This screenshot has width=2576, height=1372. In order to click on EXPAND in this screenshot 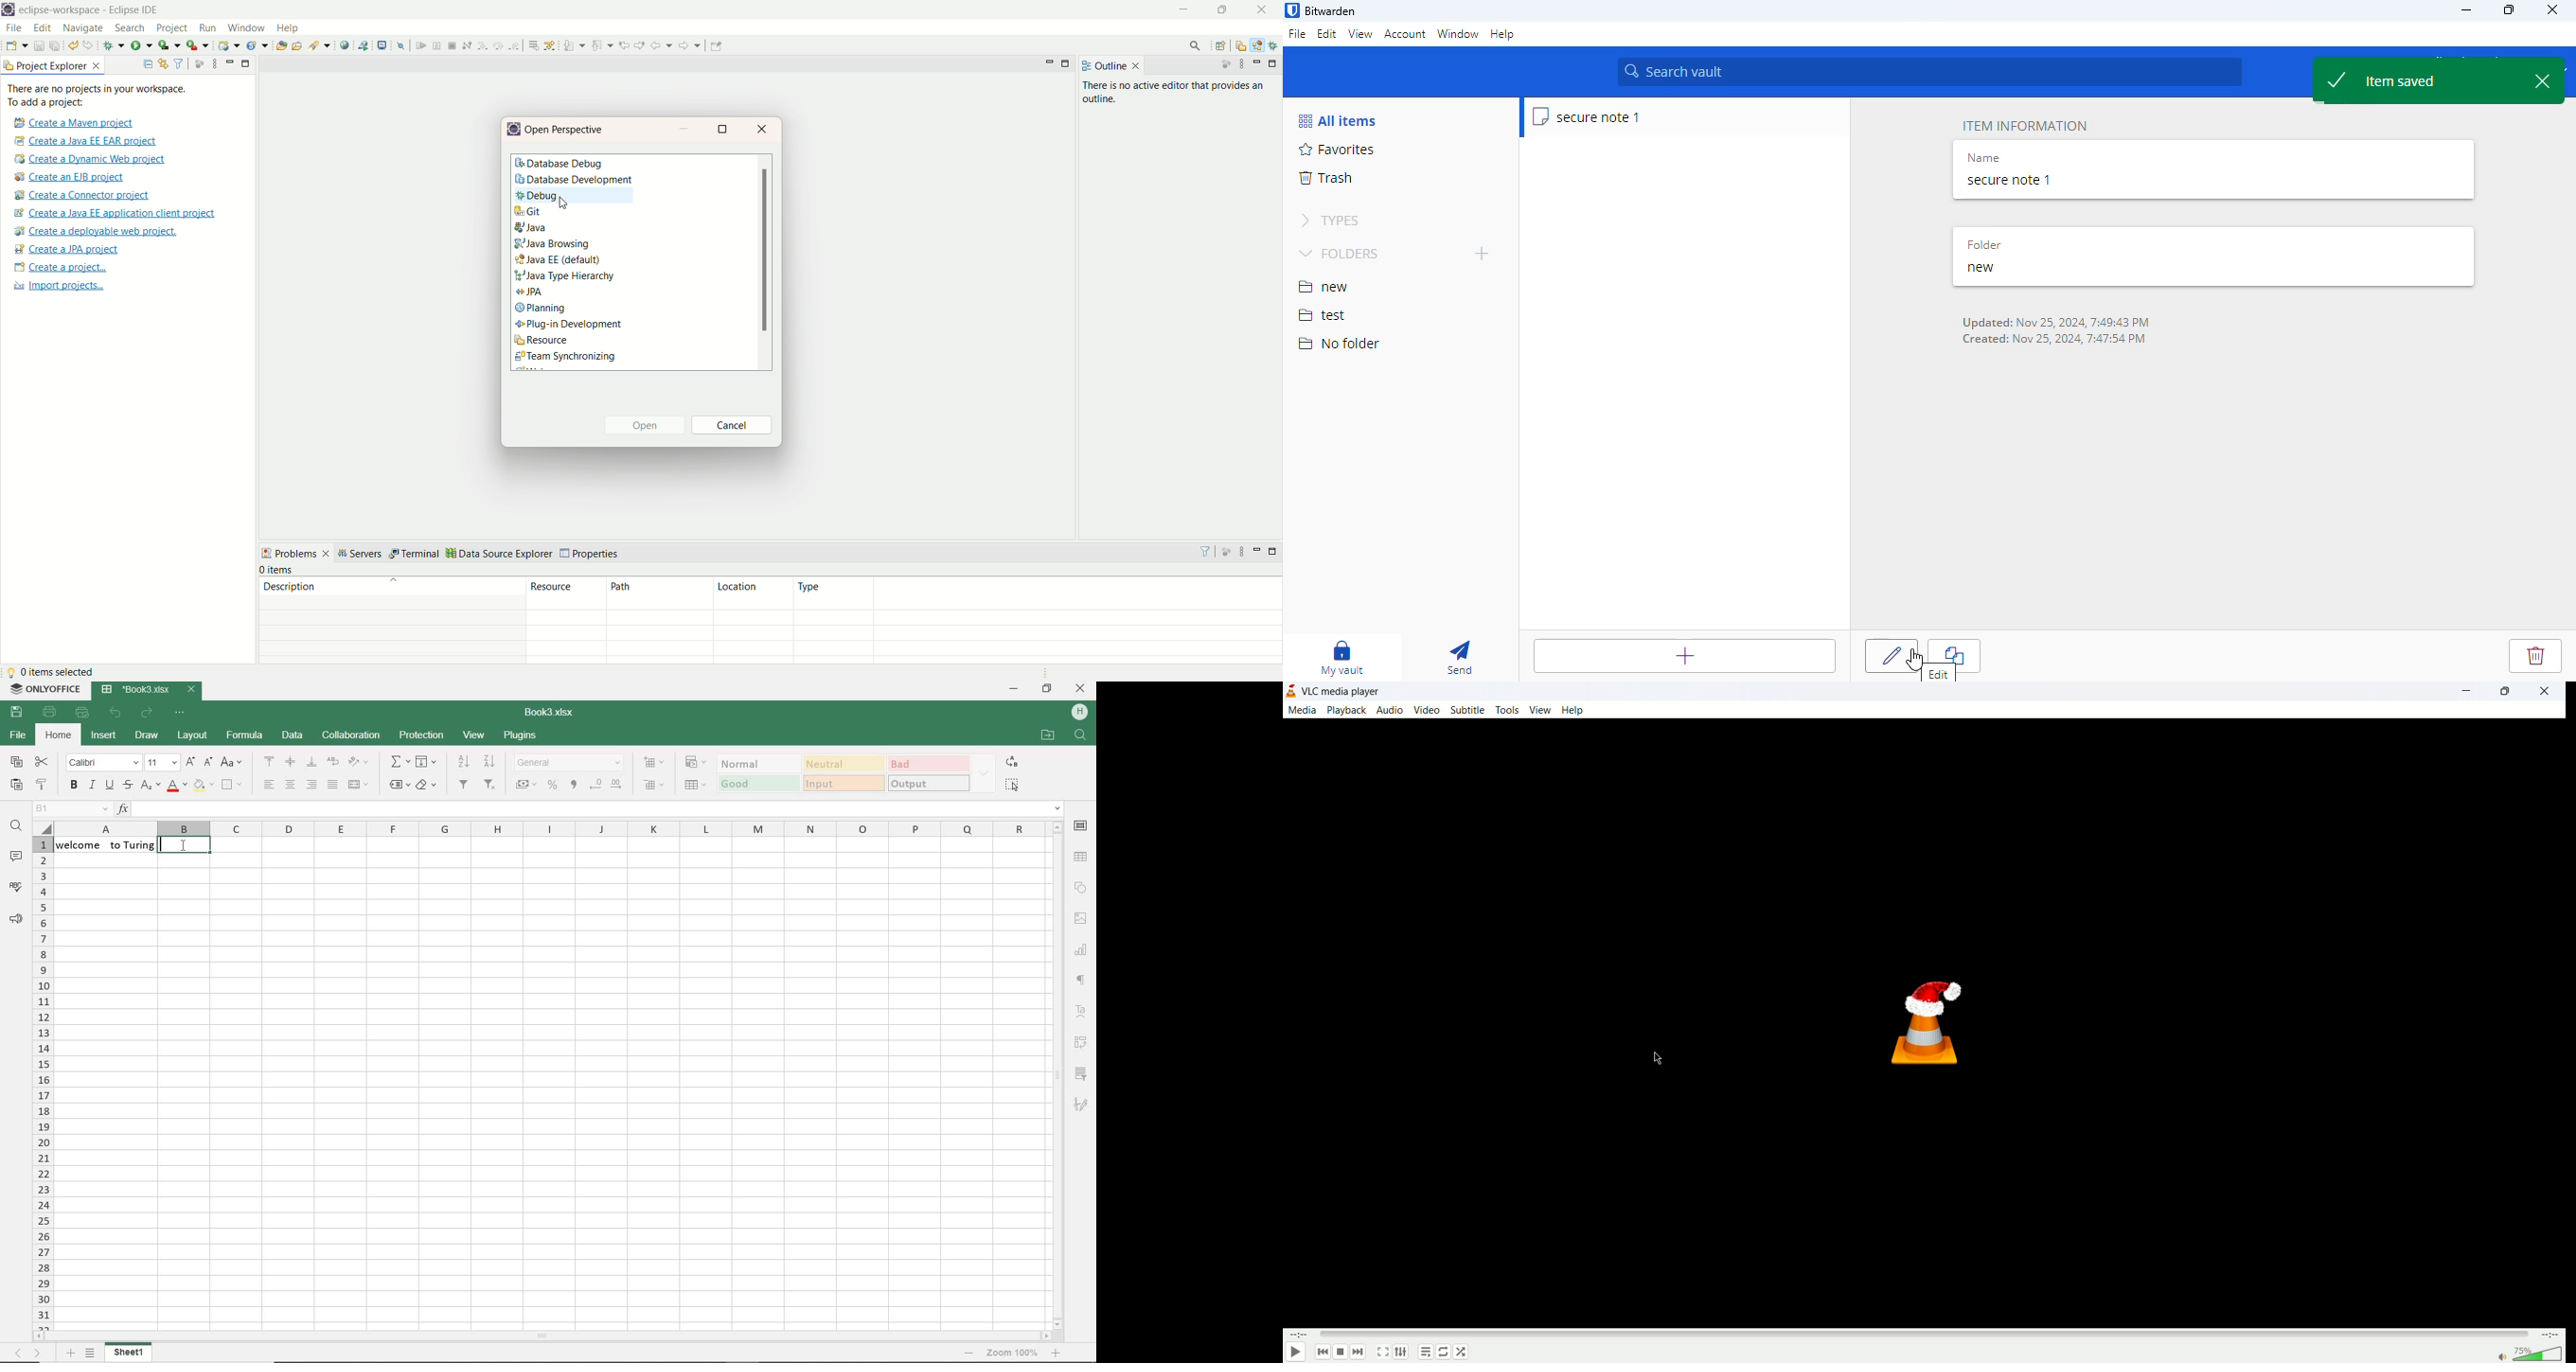, I will do `click(984, 774)`.